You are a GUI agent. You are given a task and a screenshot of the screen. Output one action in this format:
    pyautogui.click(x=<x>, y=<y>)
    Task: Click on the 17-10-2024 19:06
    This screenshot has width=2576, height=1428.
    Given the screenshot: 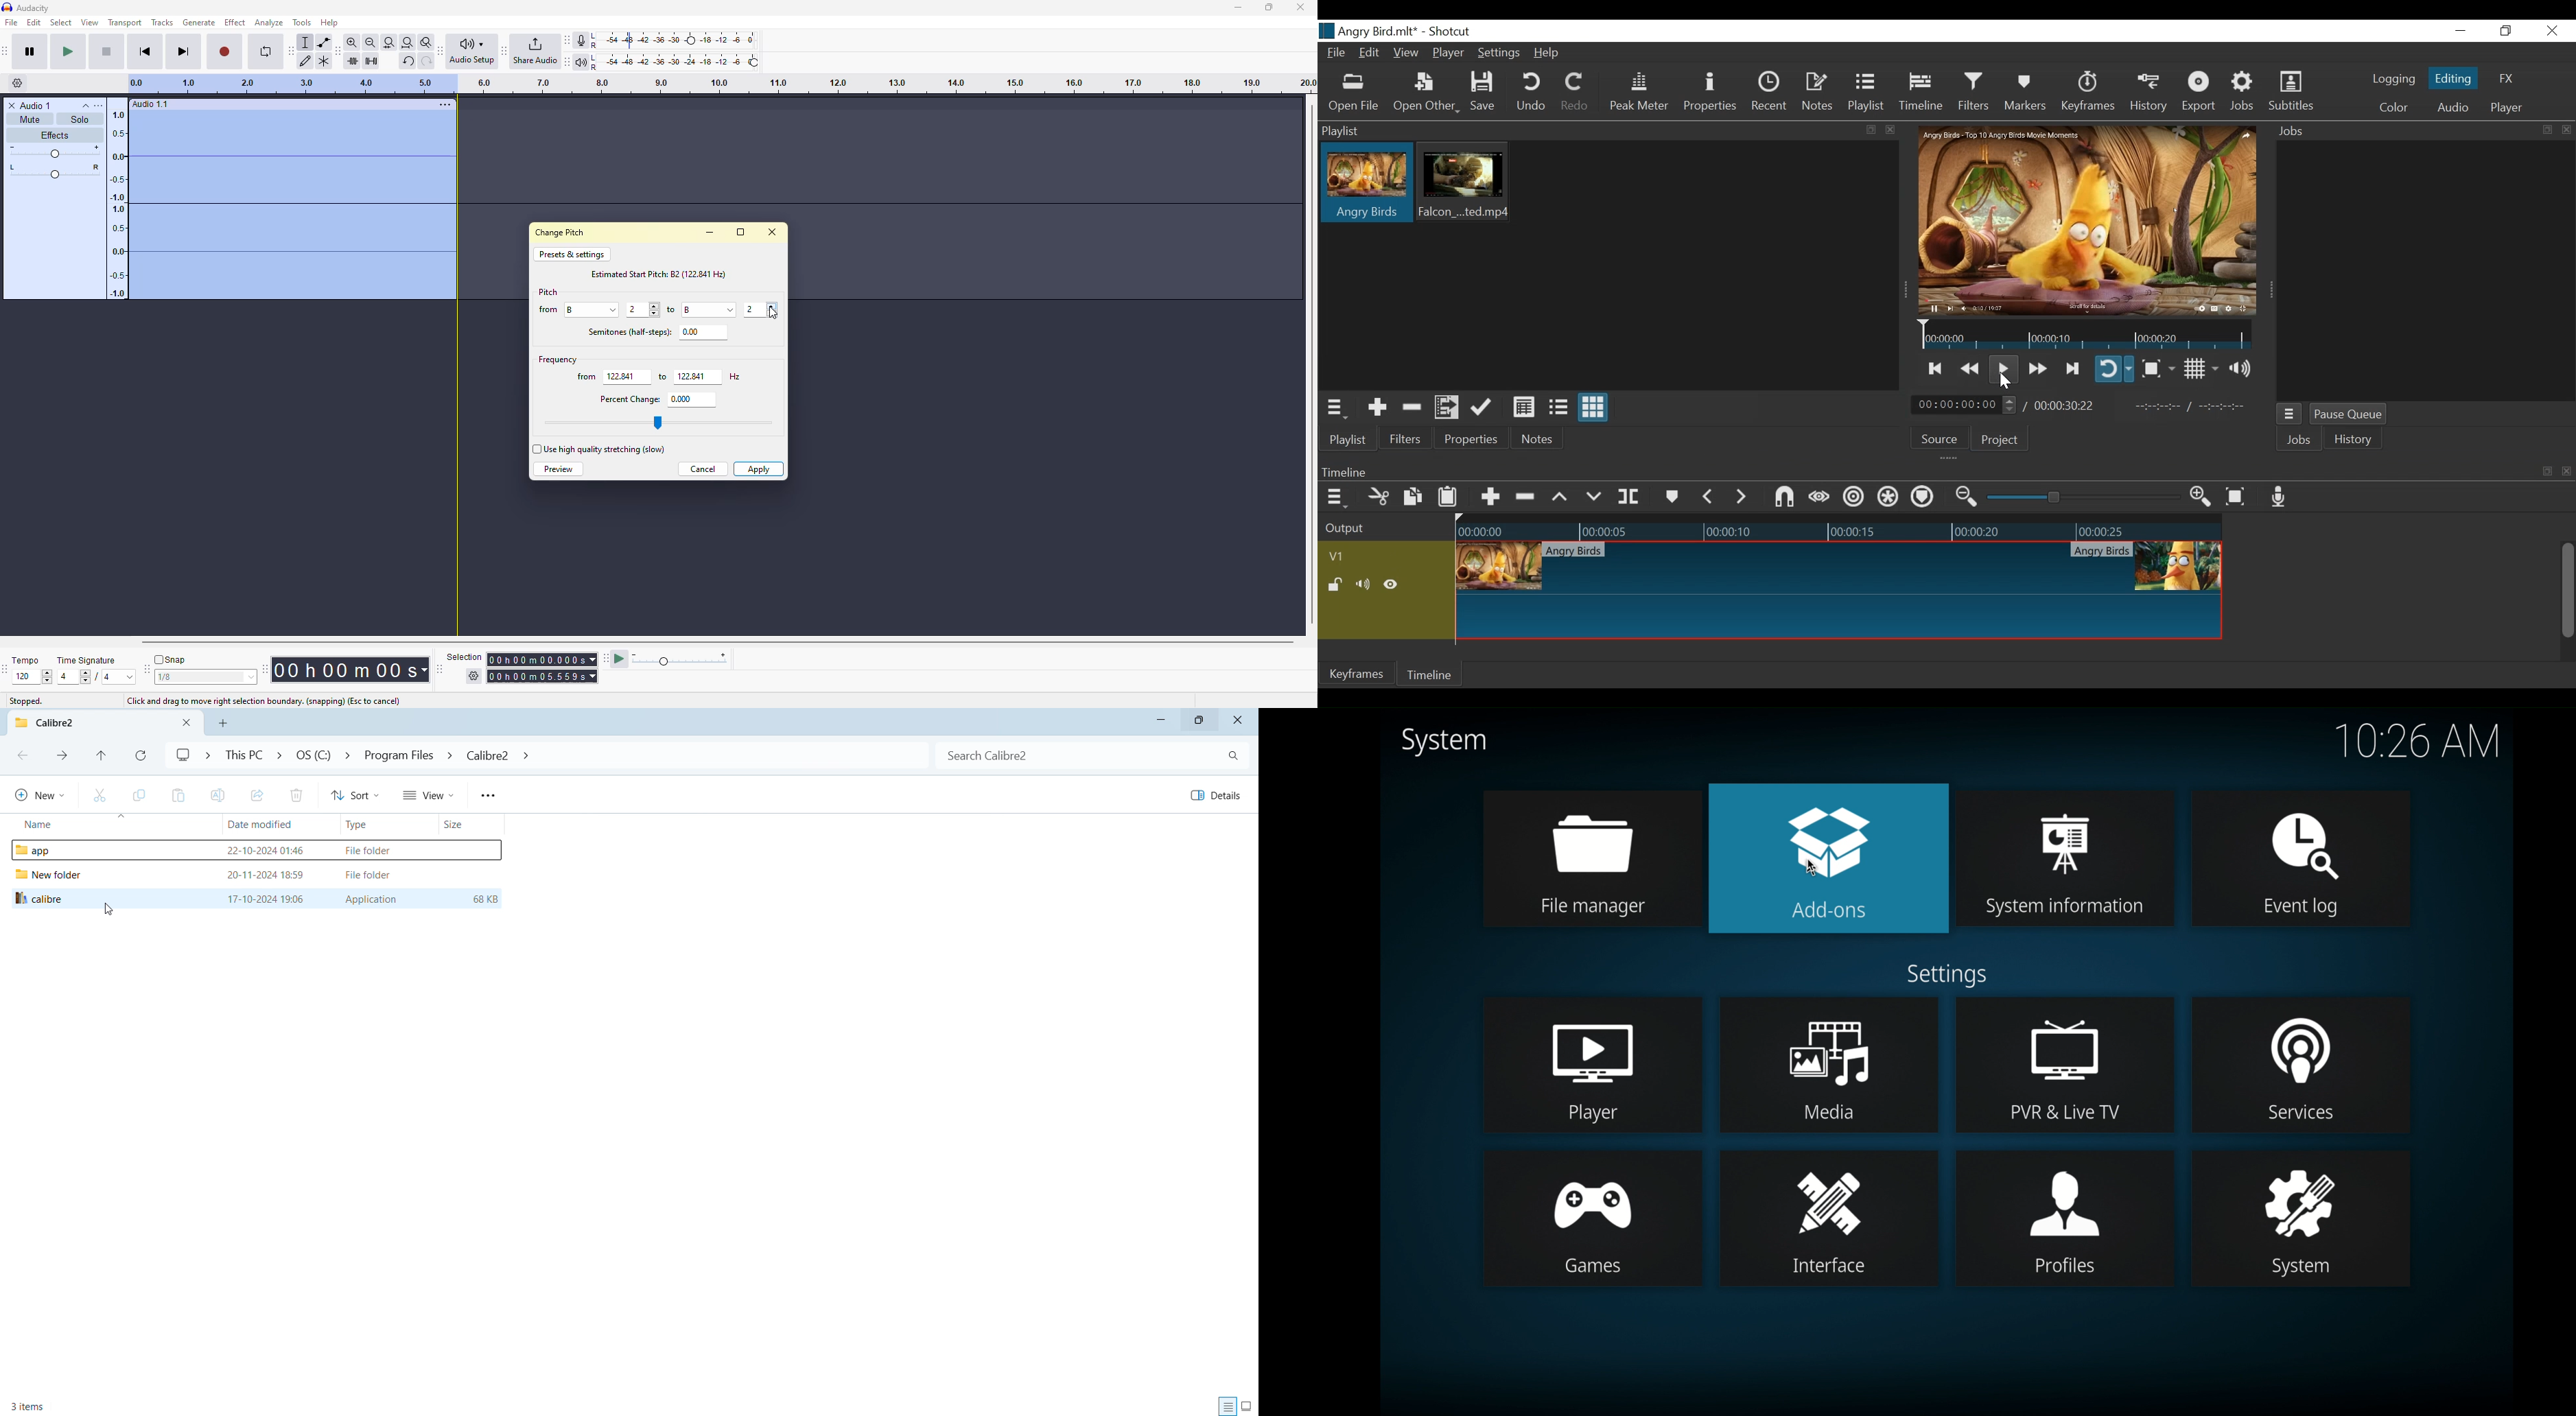 What is the action you would take?
    pyautogui.click(x=267, y=899)
    